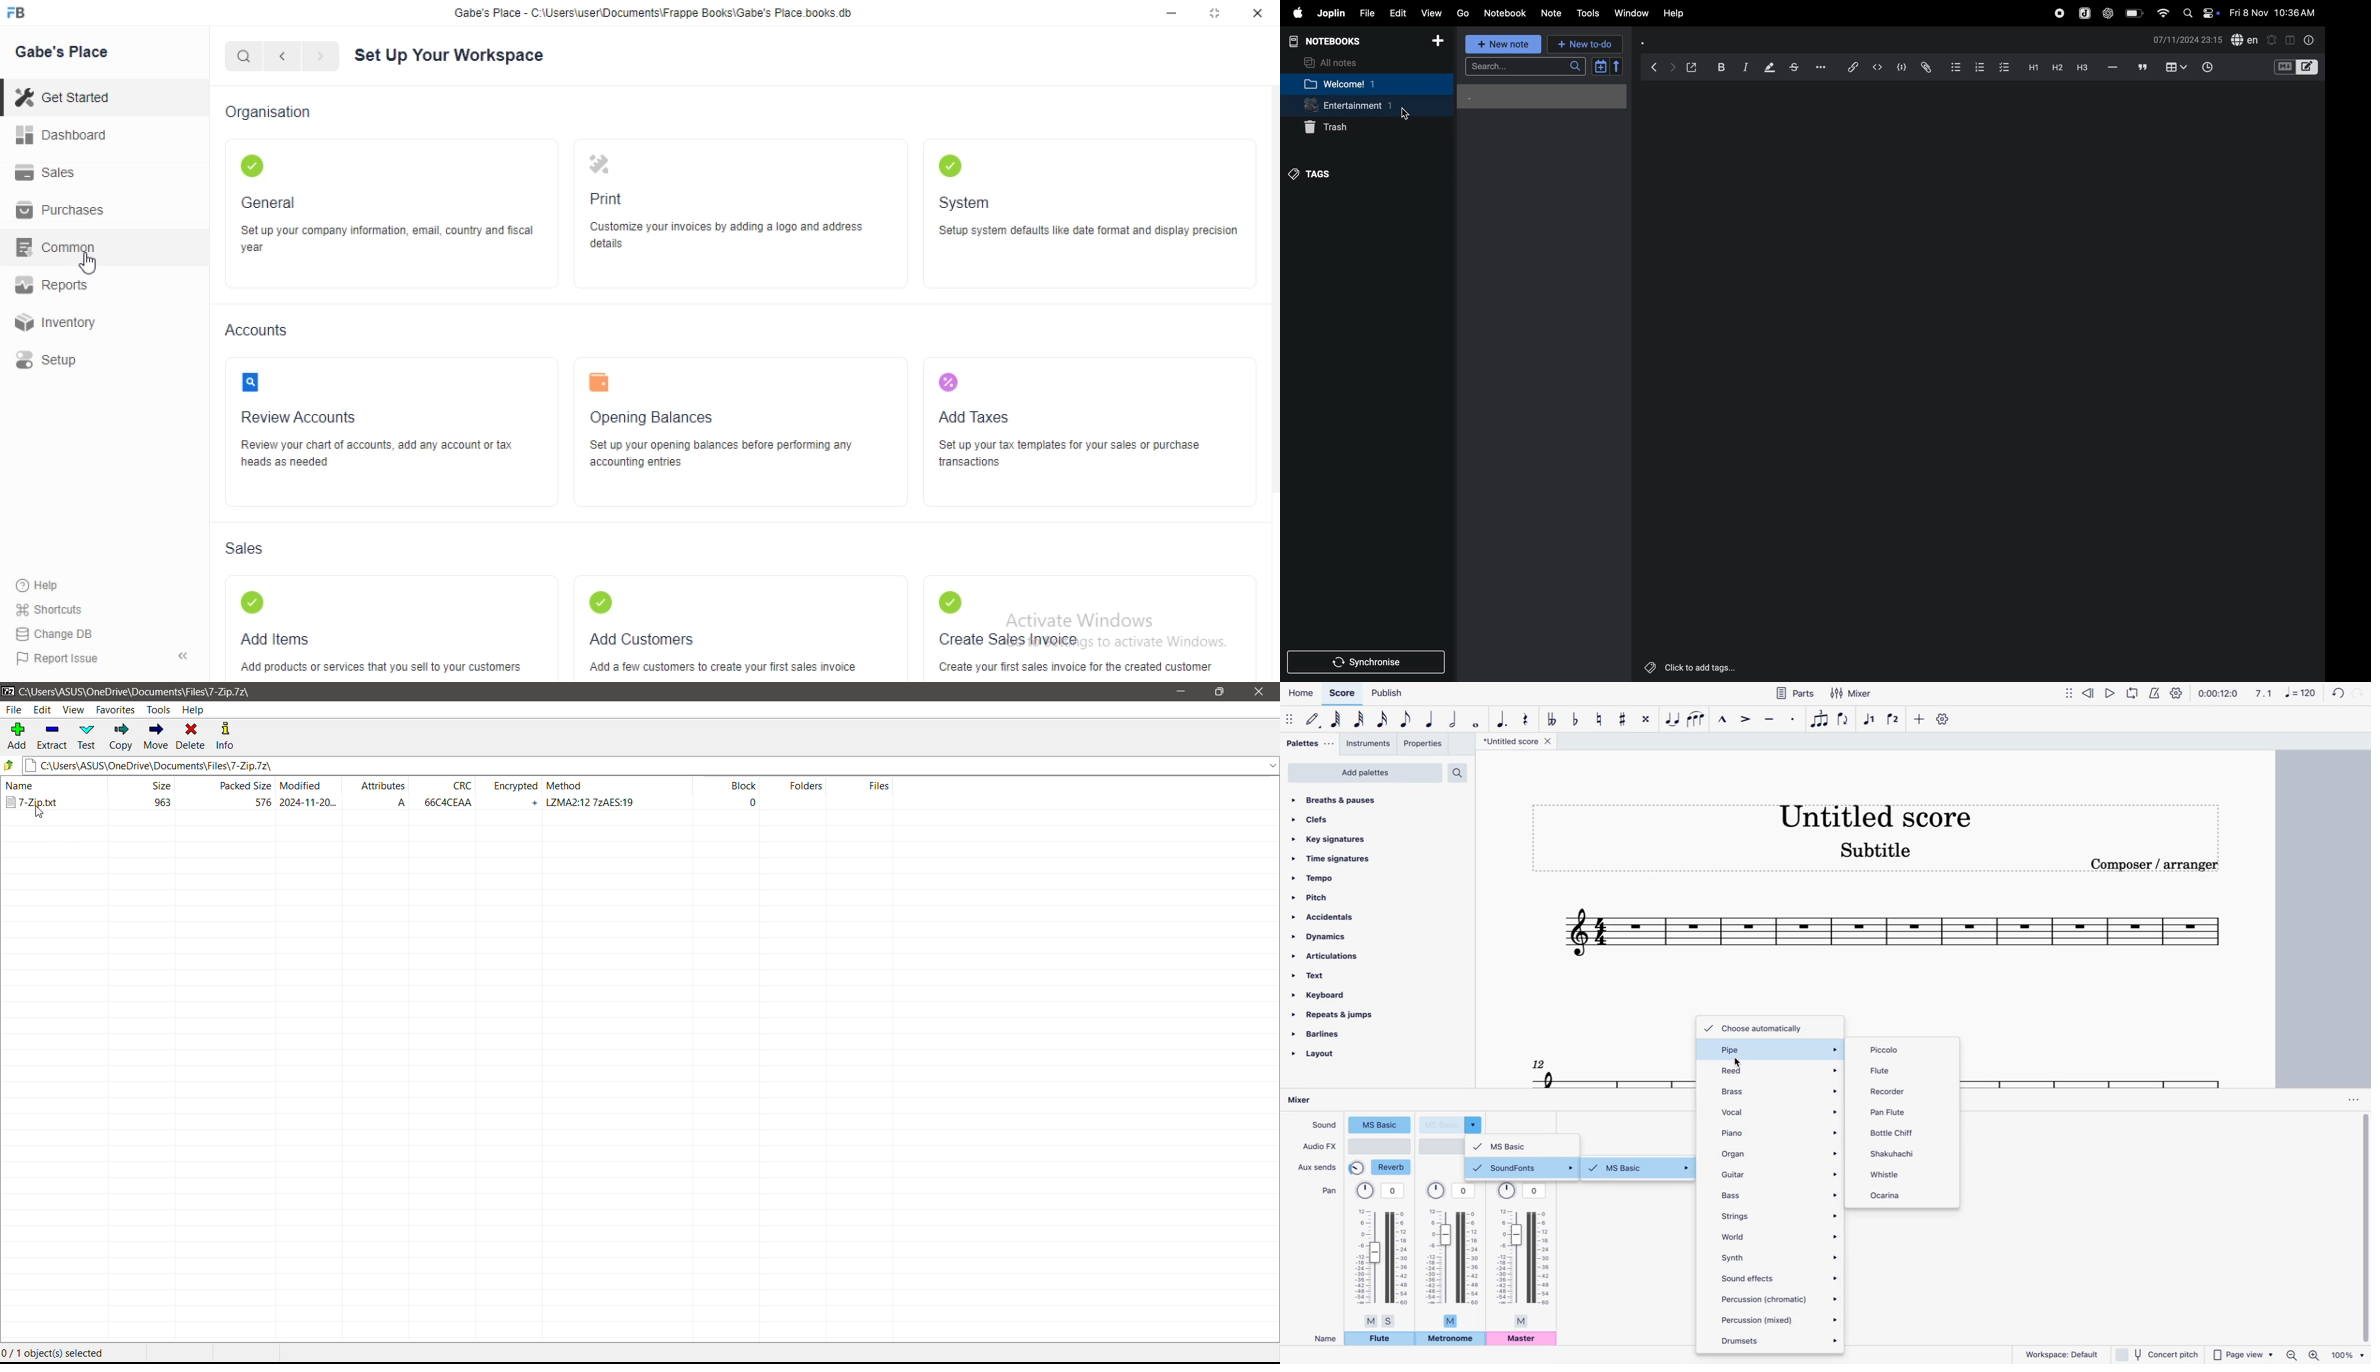  I want to click on welcome , so click(1356, 84).